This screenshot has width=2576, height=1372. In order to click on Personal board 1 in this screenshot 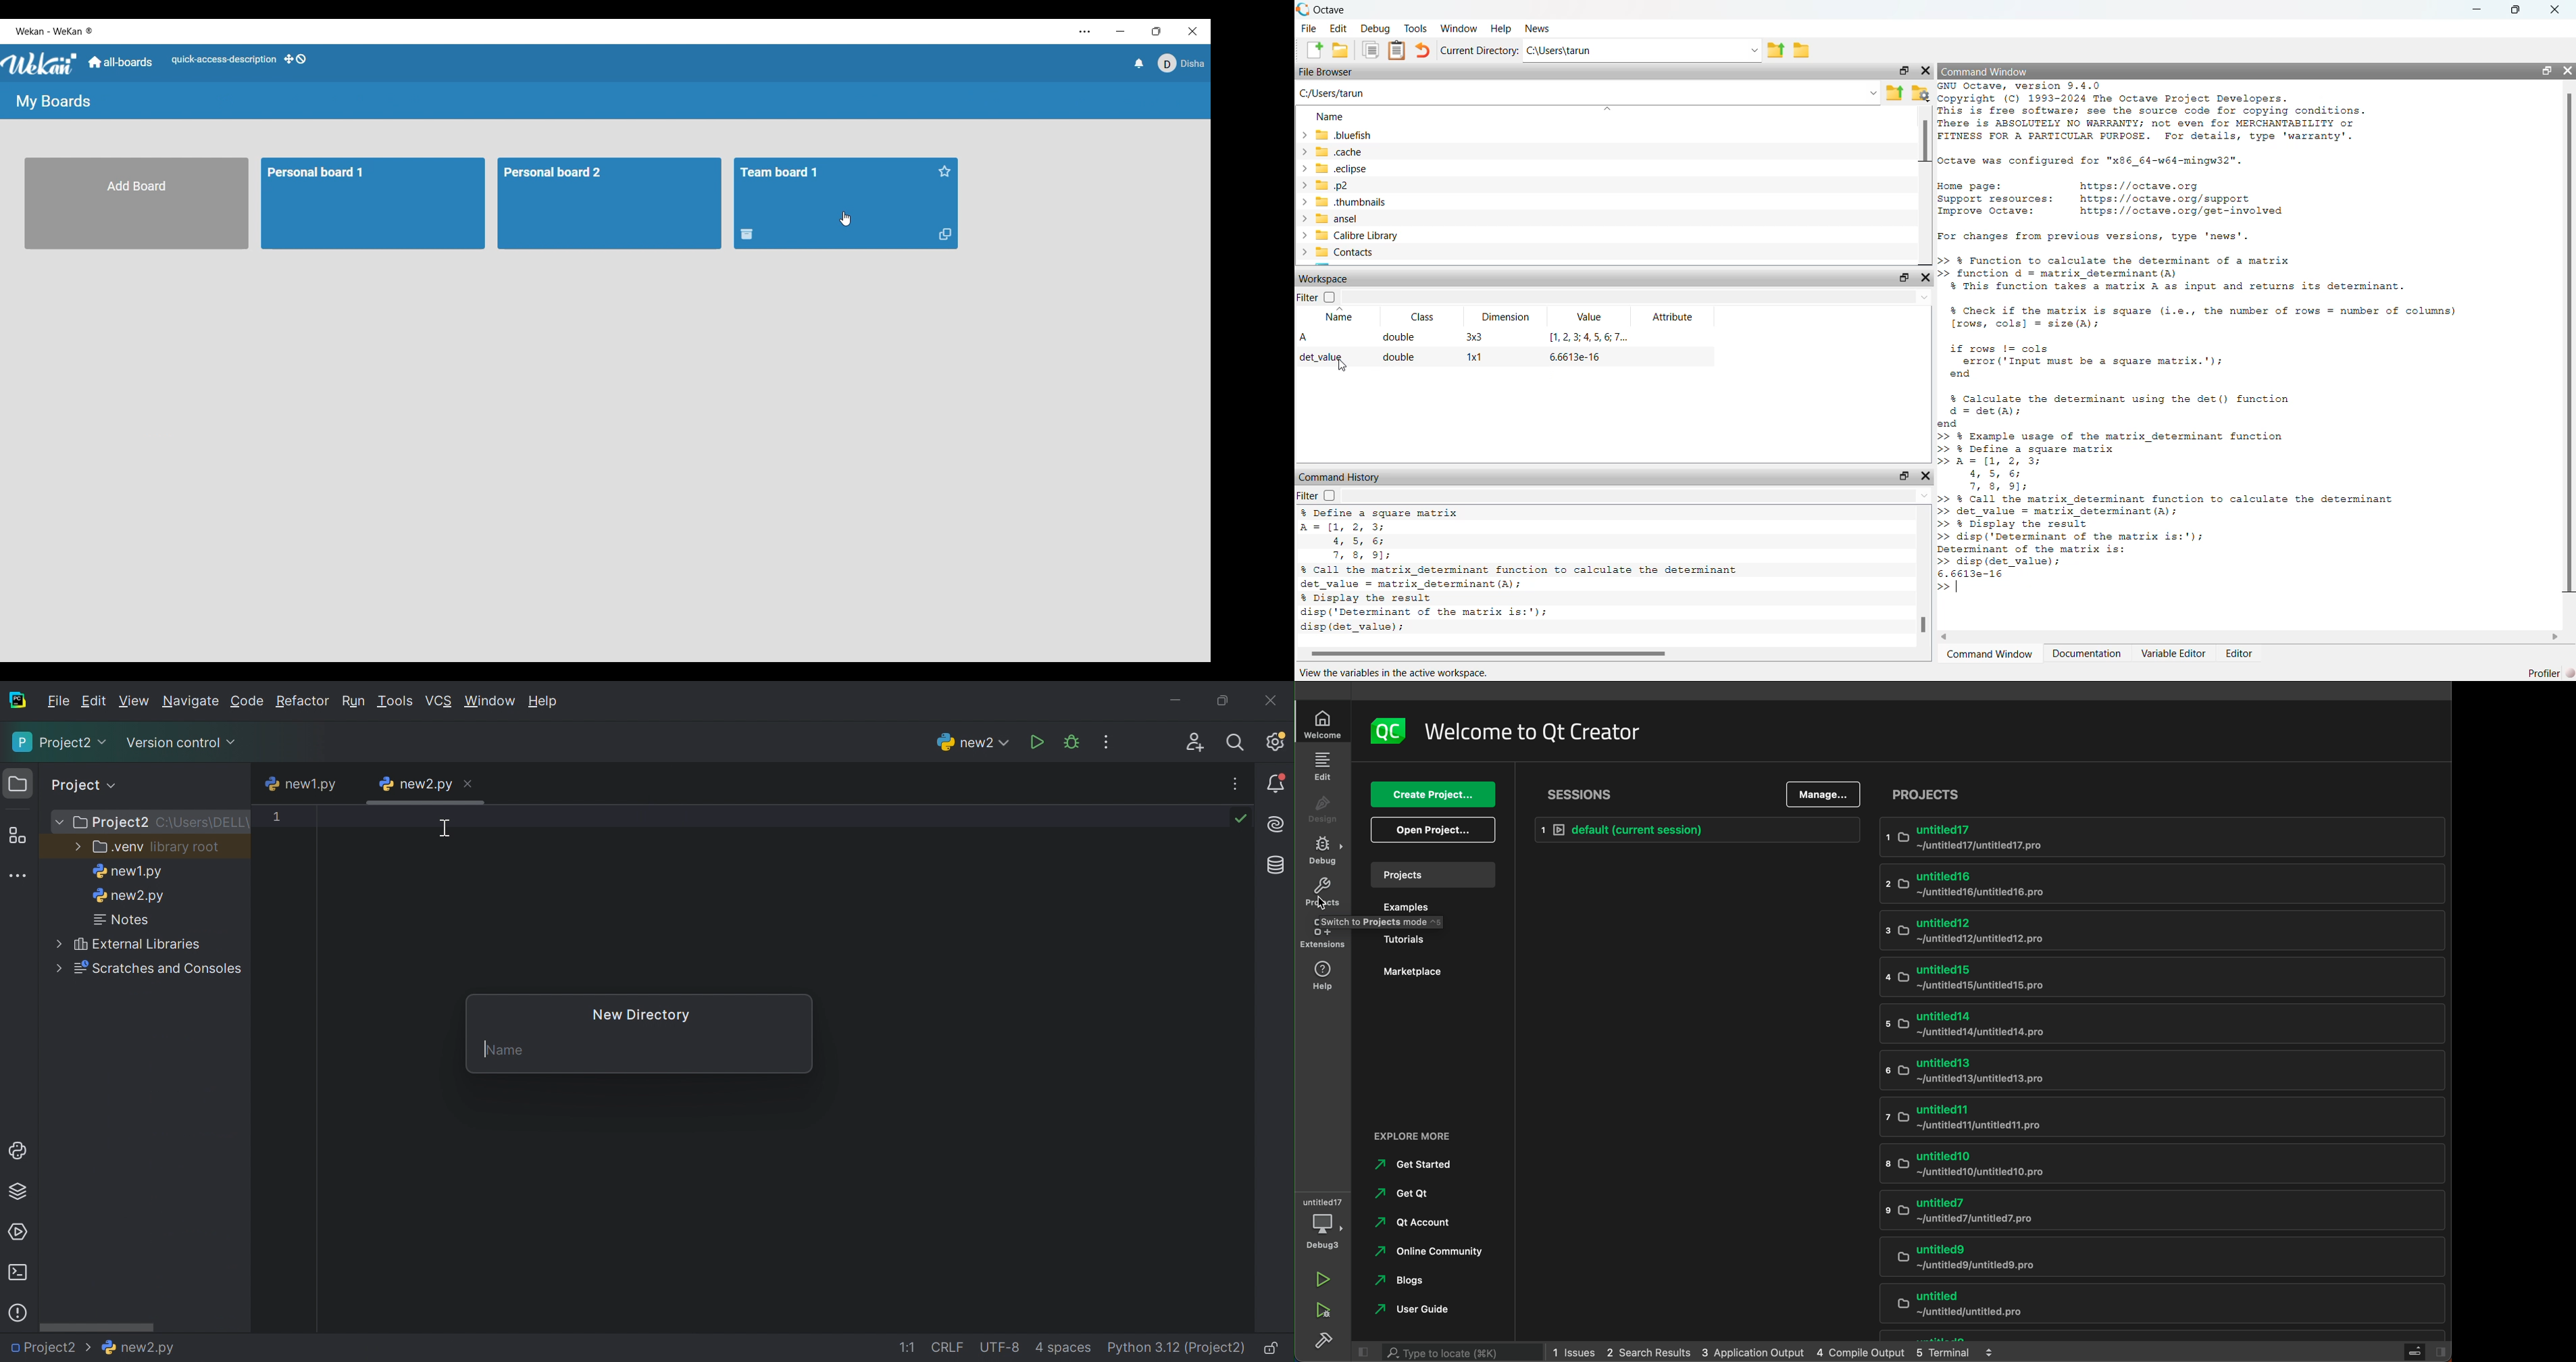, I will do `click(323, 176)`.